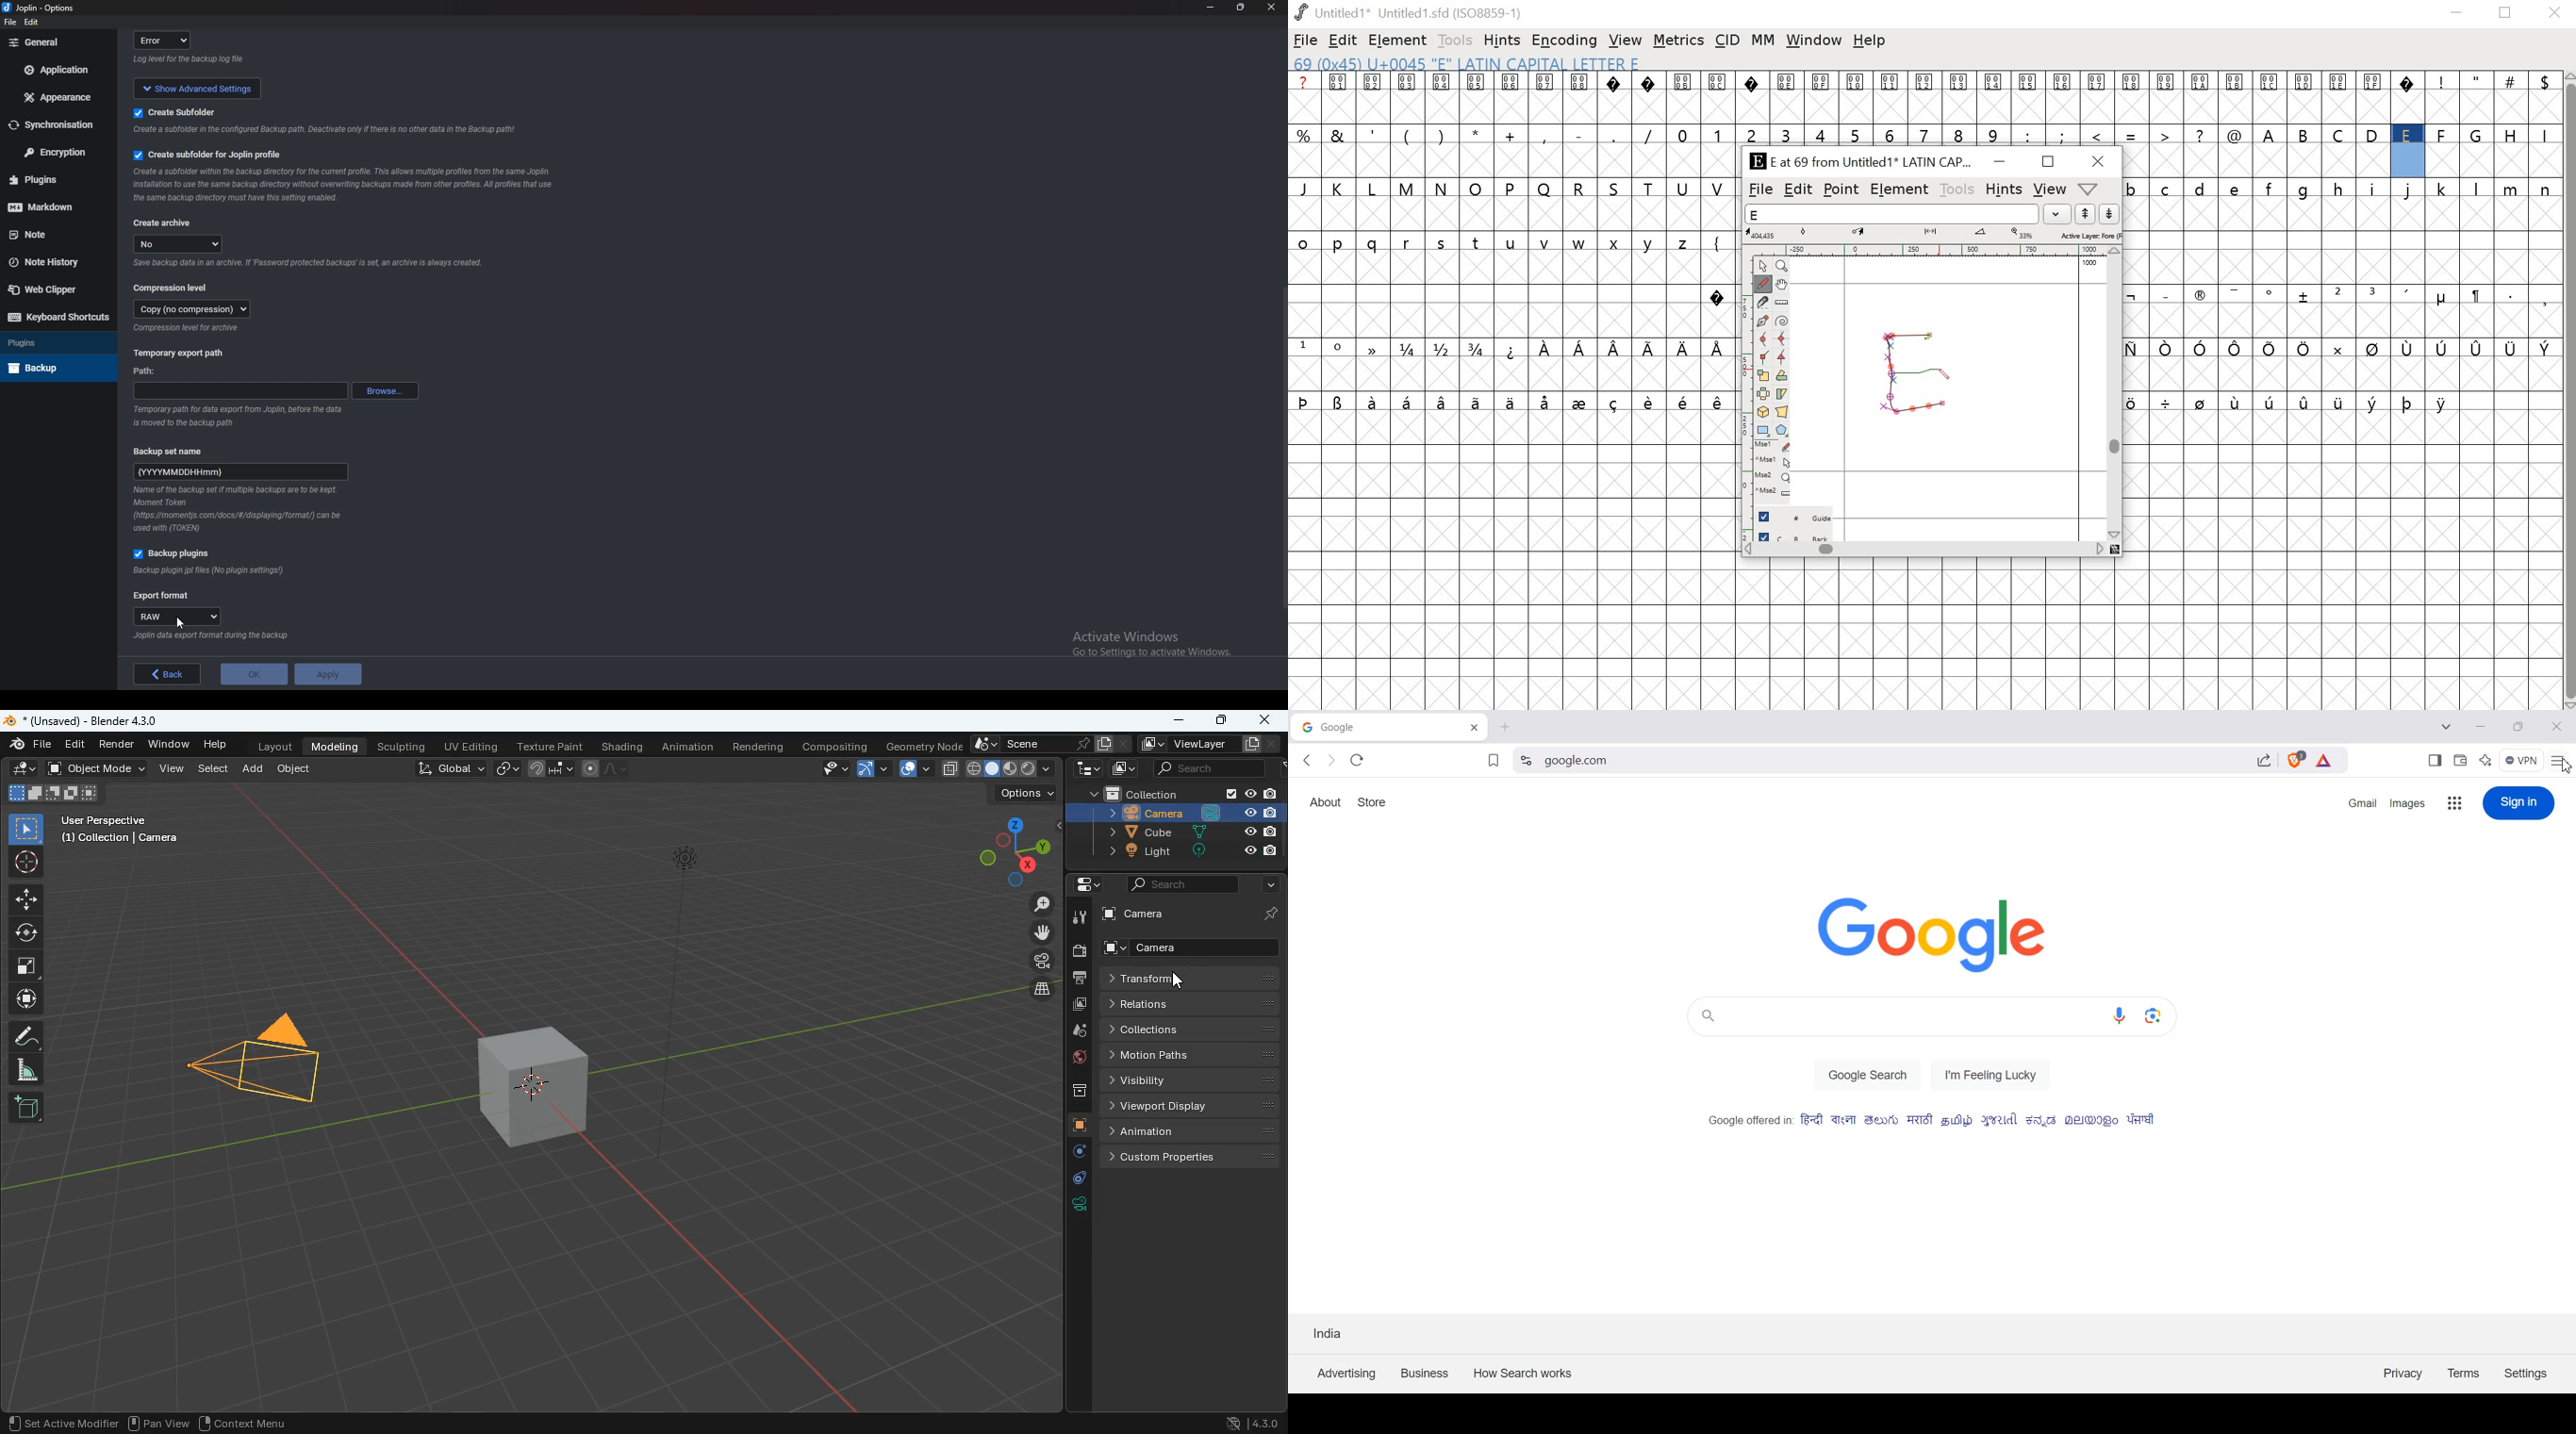 This screenshot has height=1456, width=2576. What do you see at coordinates (1269, 10) in the screenshot?
I see `close` at bounding box center [1269, 10].